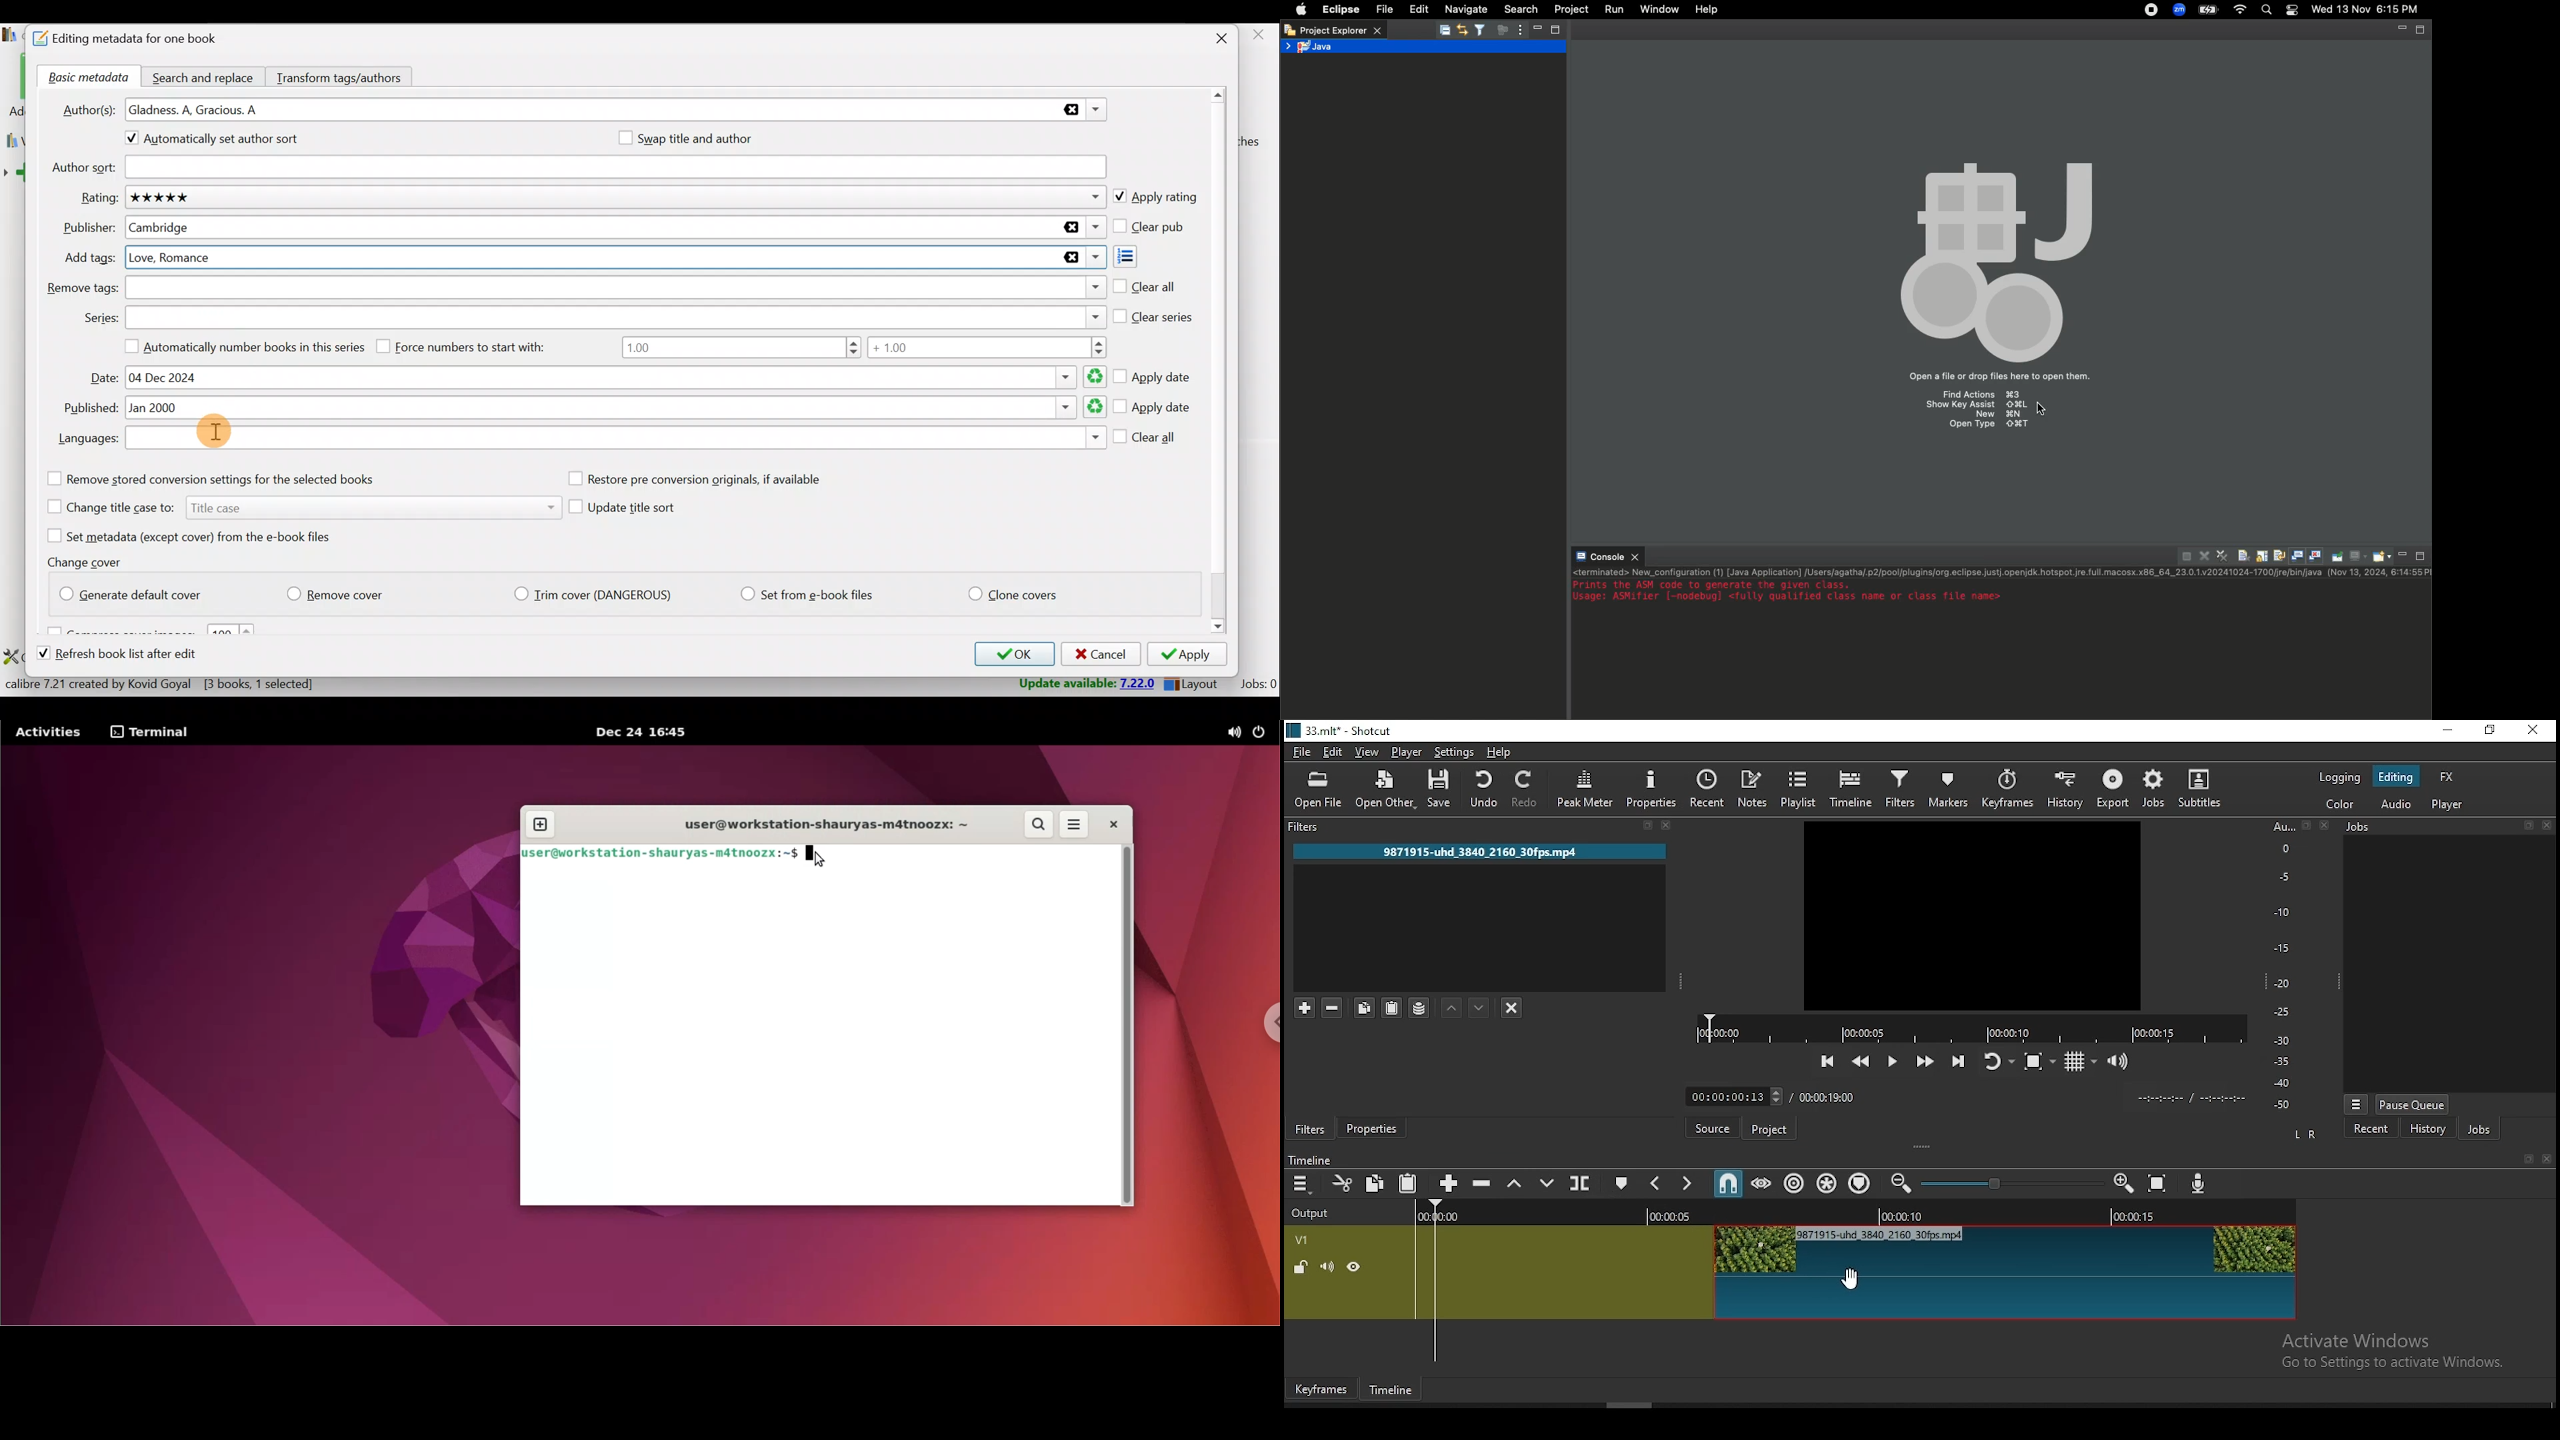 The width and height of the screenshot is (2576, 1456). What do you see at coordinates (1927, 1059) in the screenshot?
I see `play quickly forward` at bounding box center [1927, 1059].